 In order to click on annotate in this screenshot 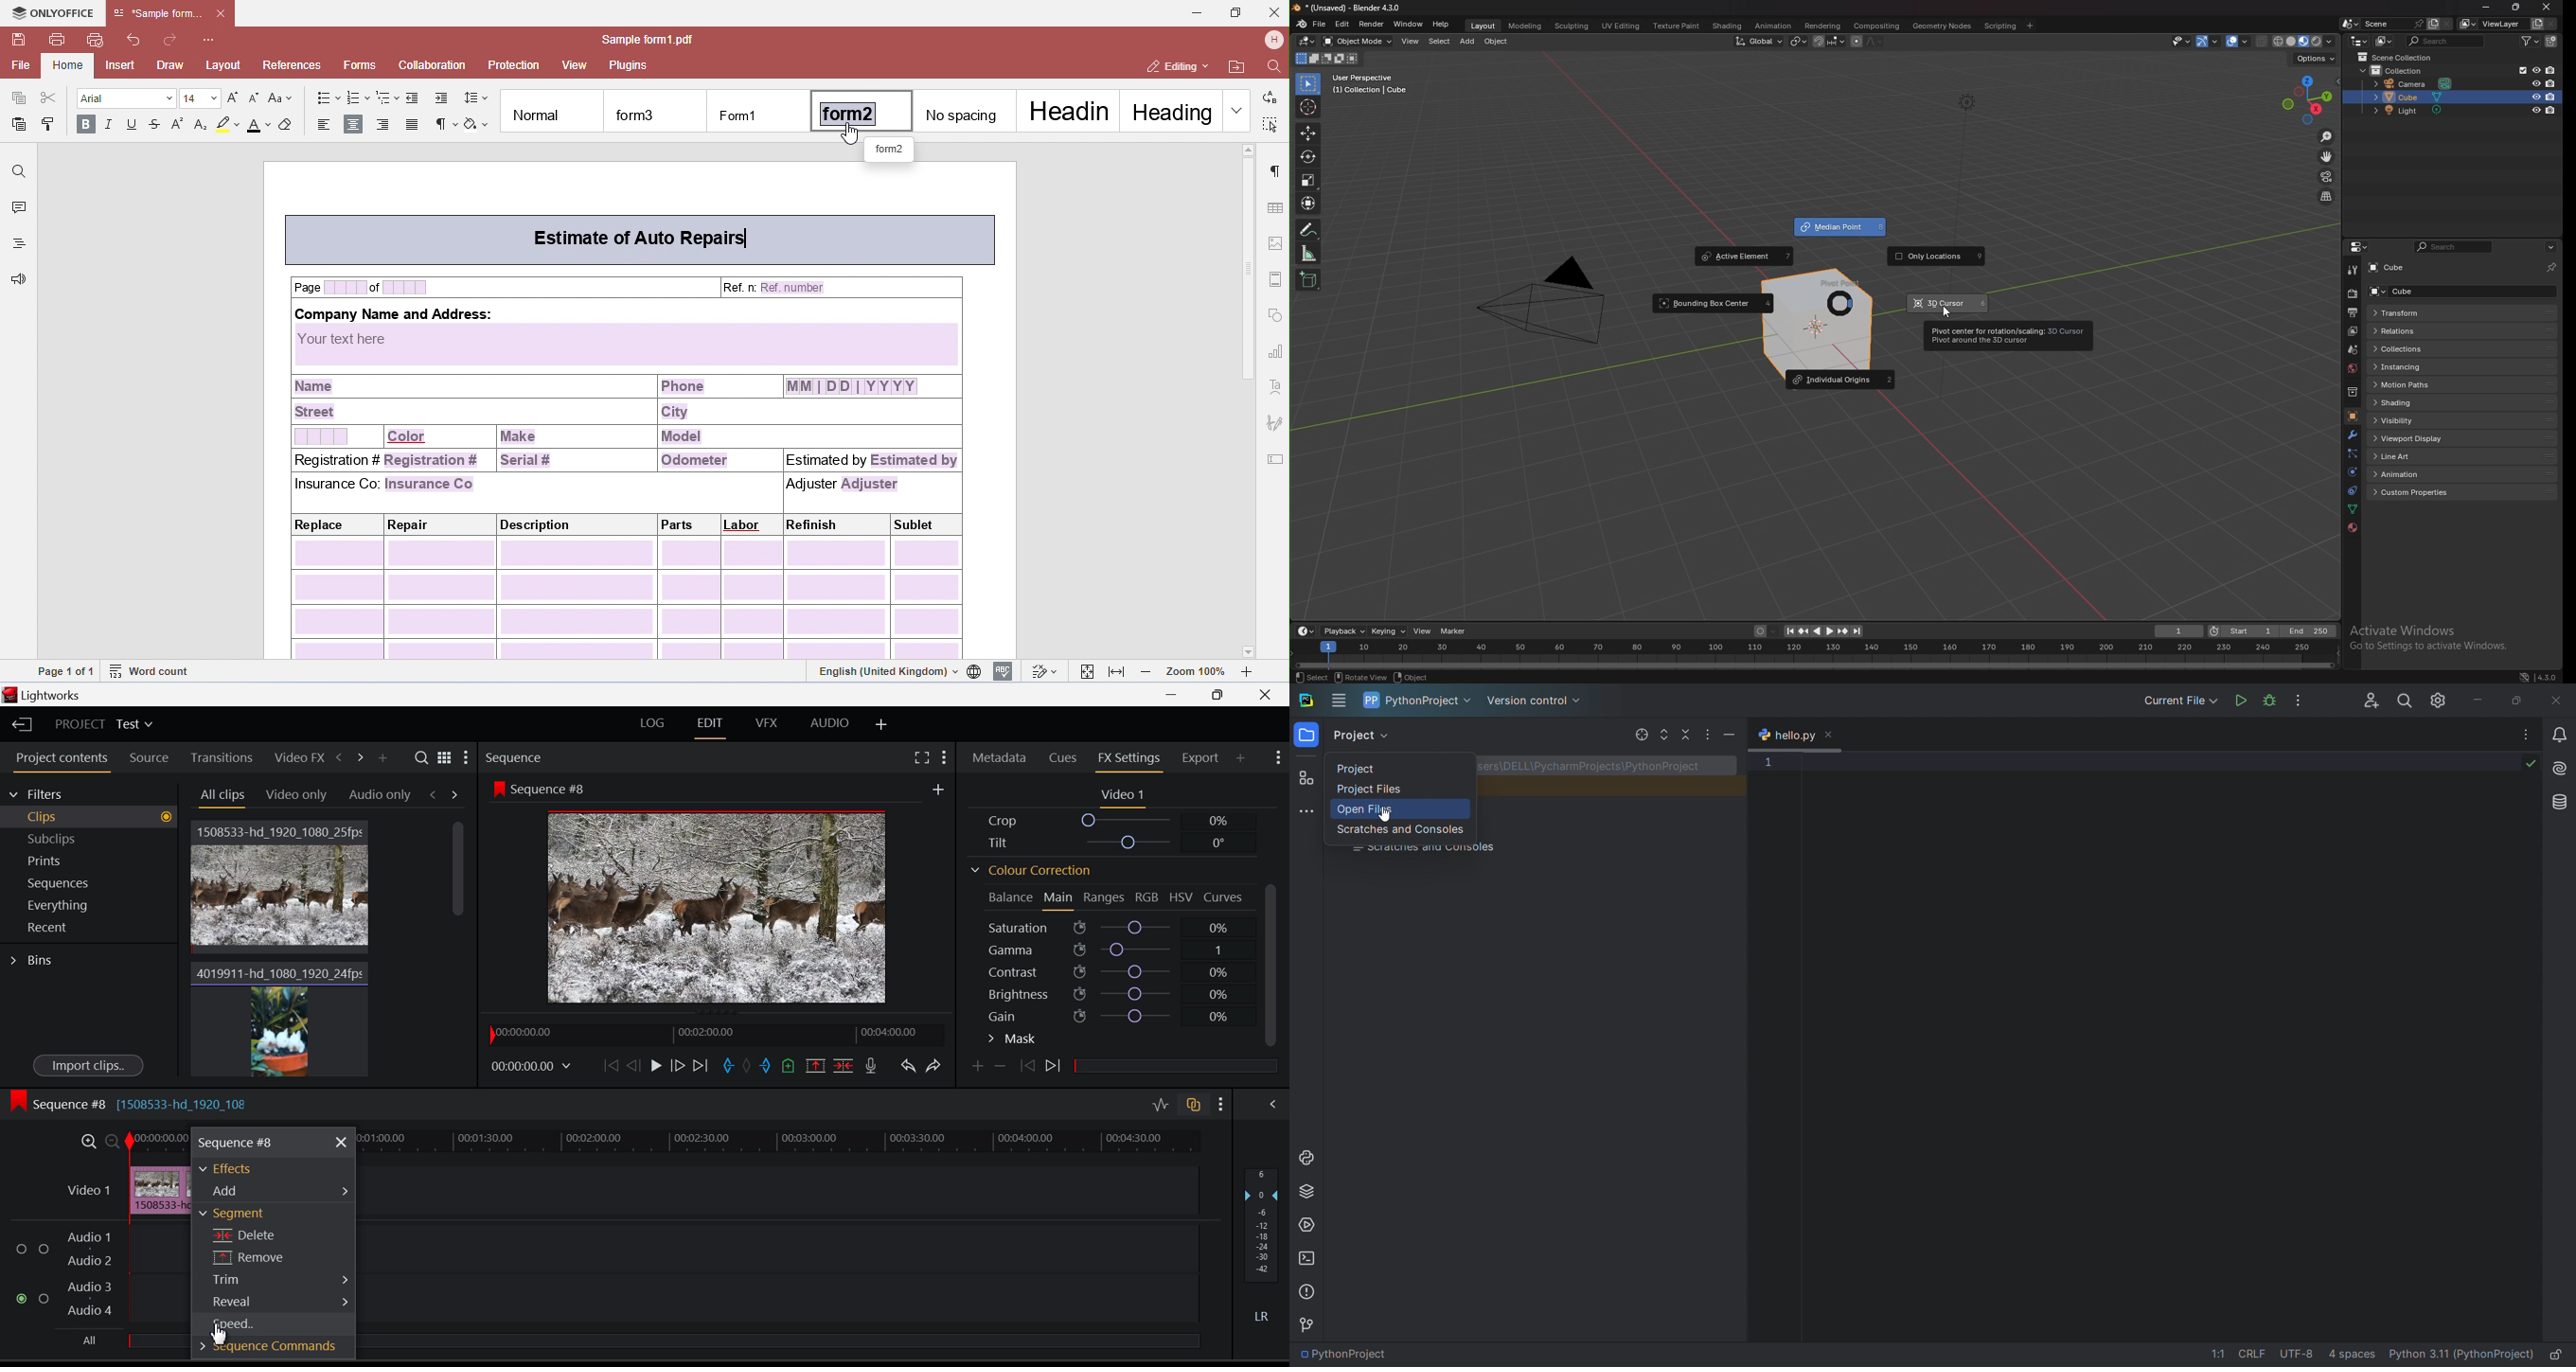, I will do `click(1307, 230)`.